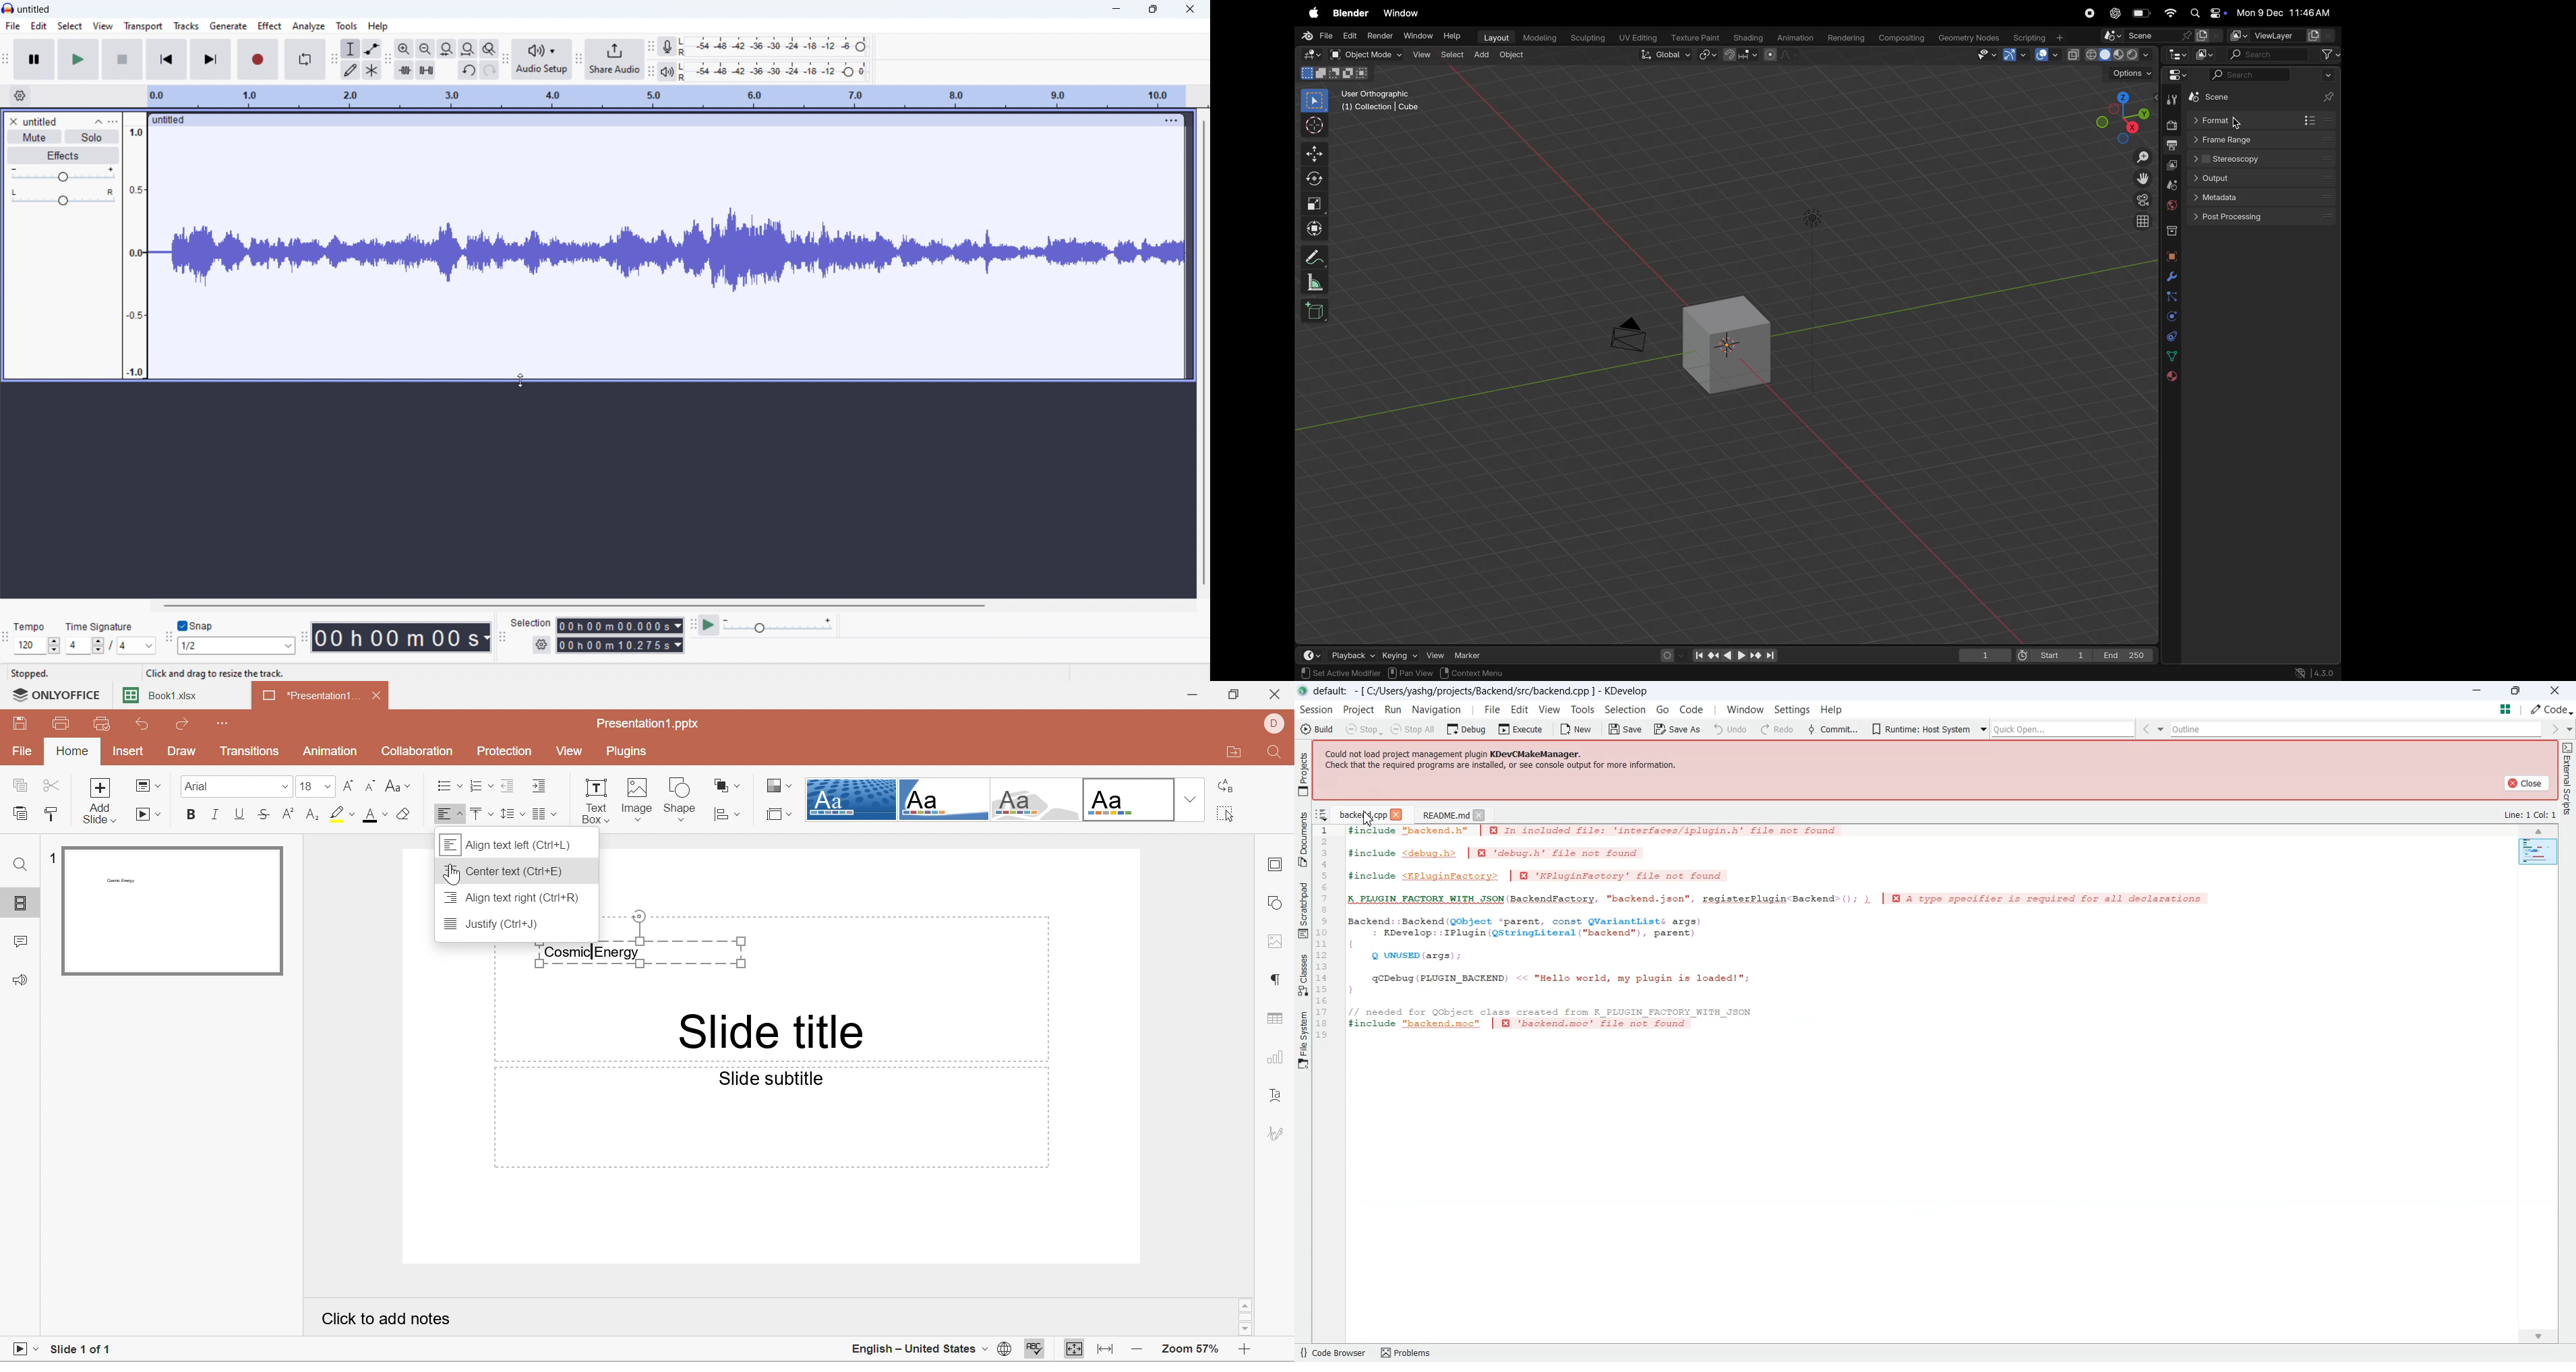 The height and width of the screenshot is (1372, 2576). I want to click on Frame range, so click(2264, 139).